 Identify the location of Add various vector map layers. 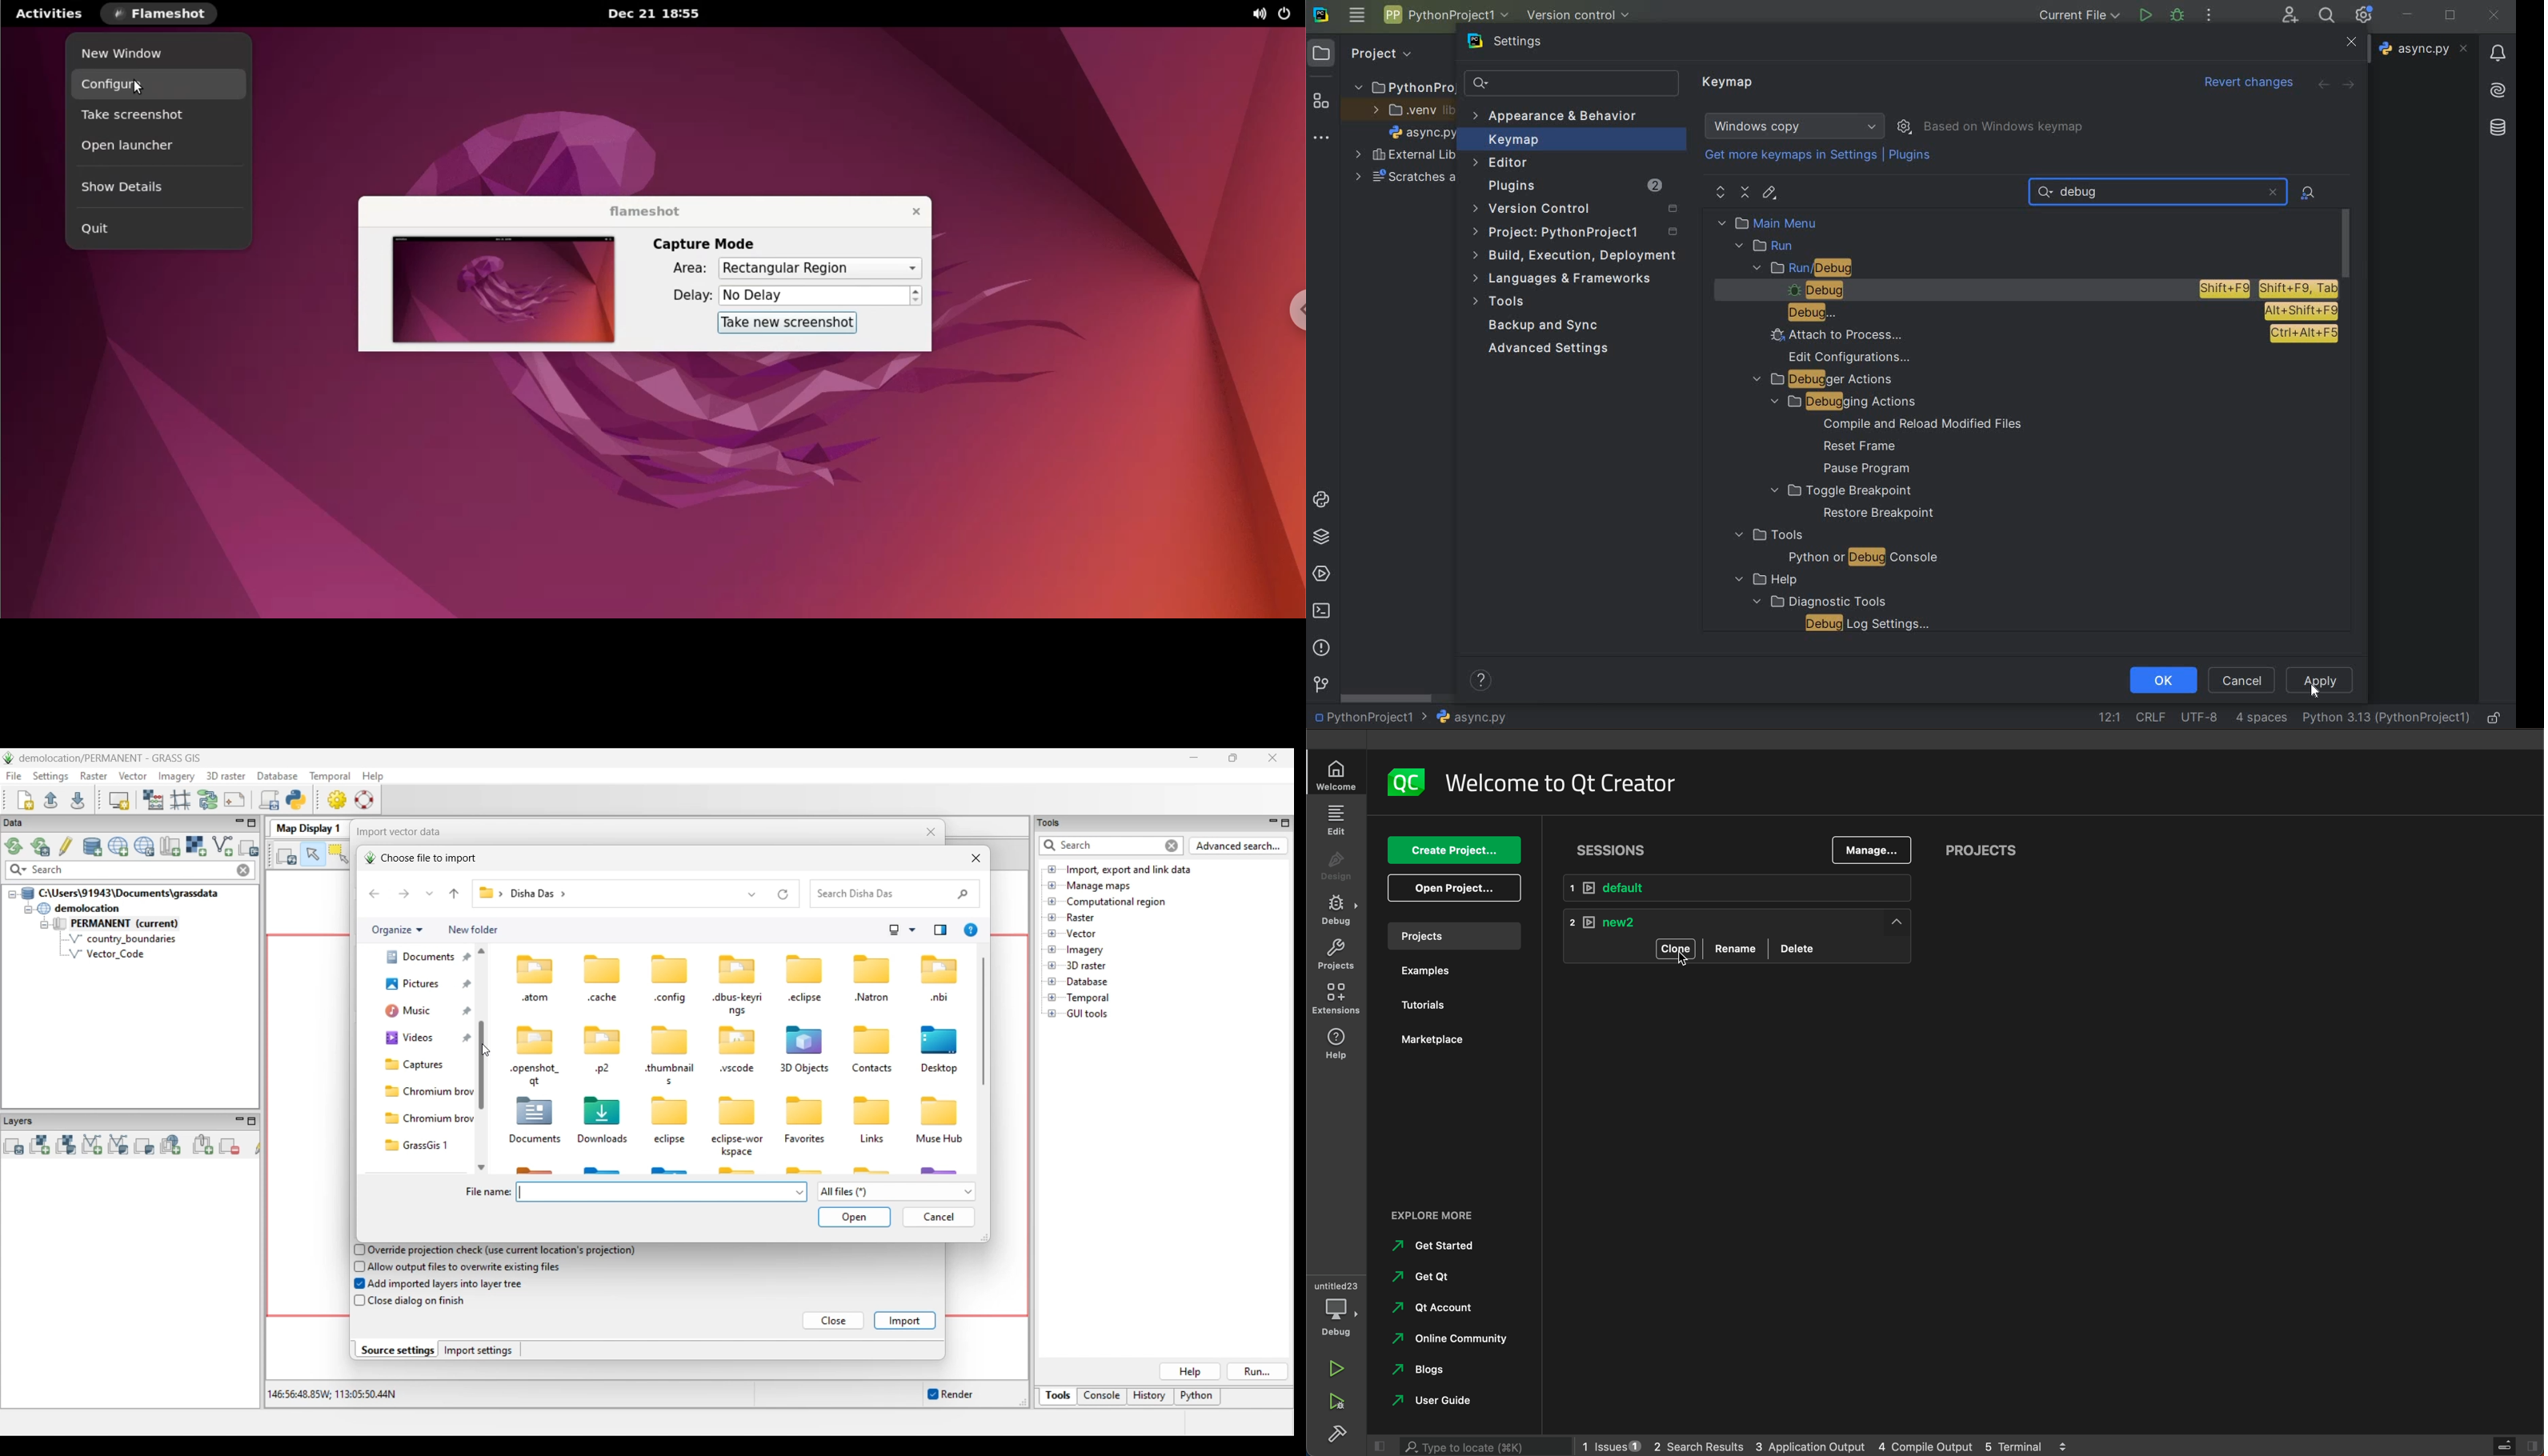
(119, 1145).